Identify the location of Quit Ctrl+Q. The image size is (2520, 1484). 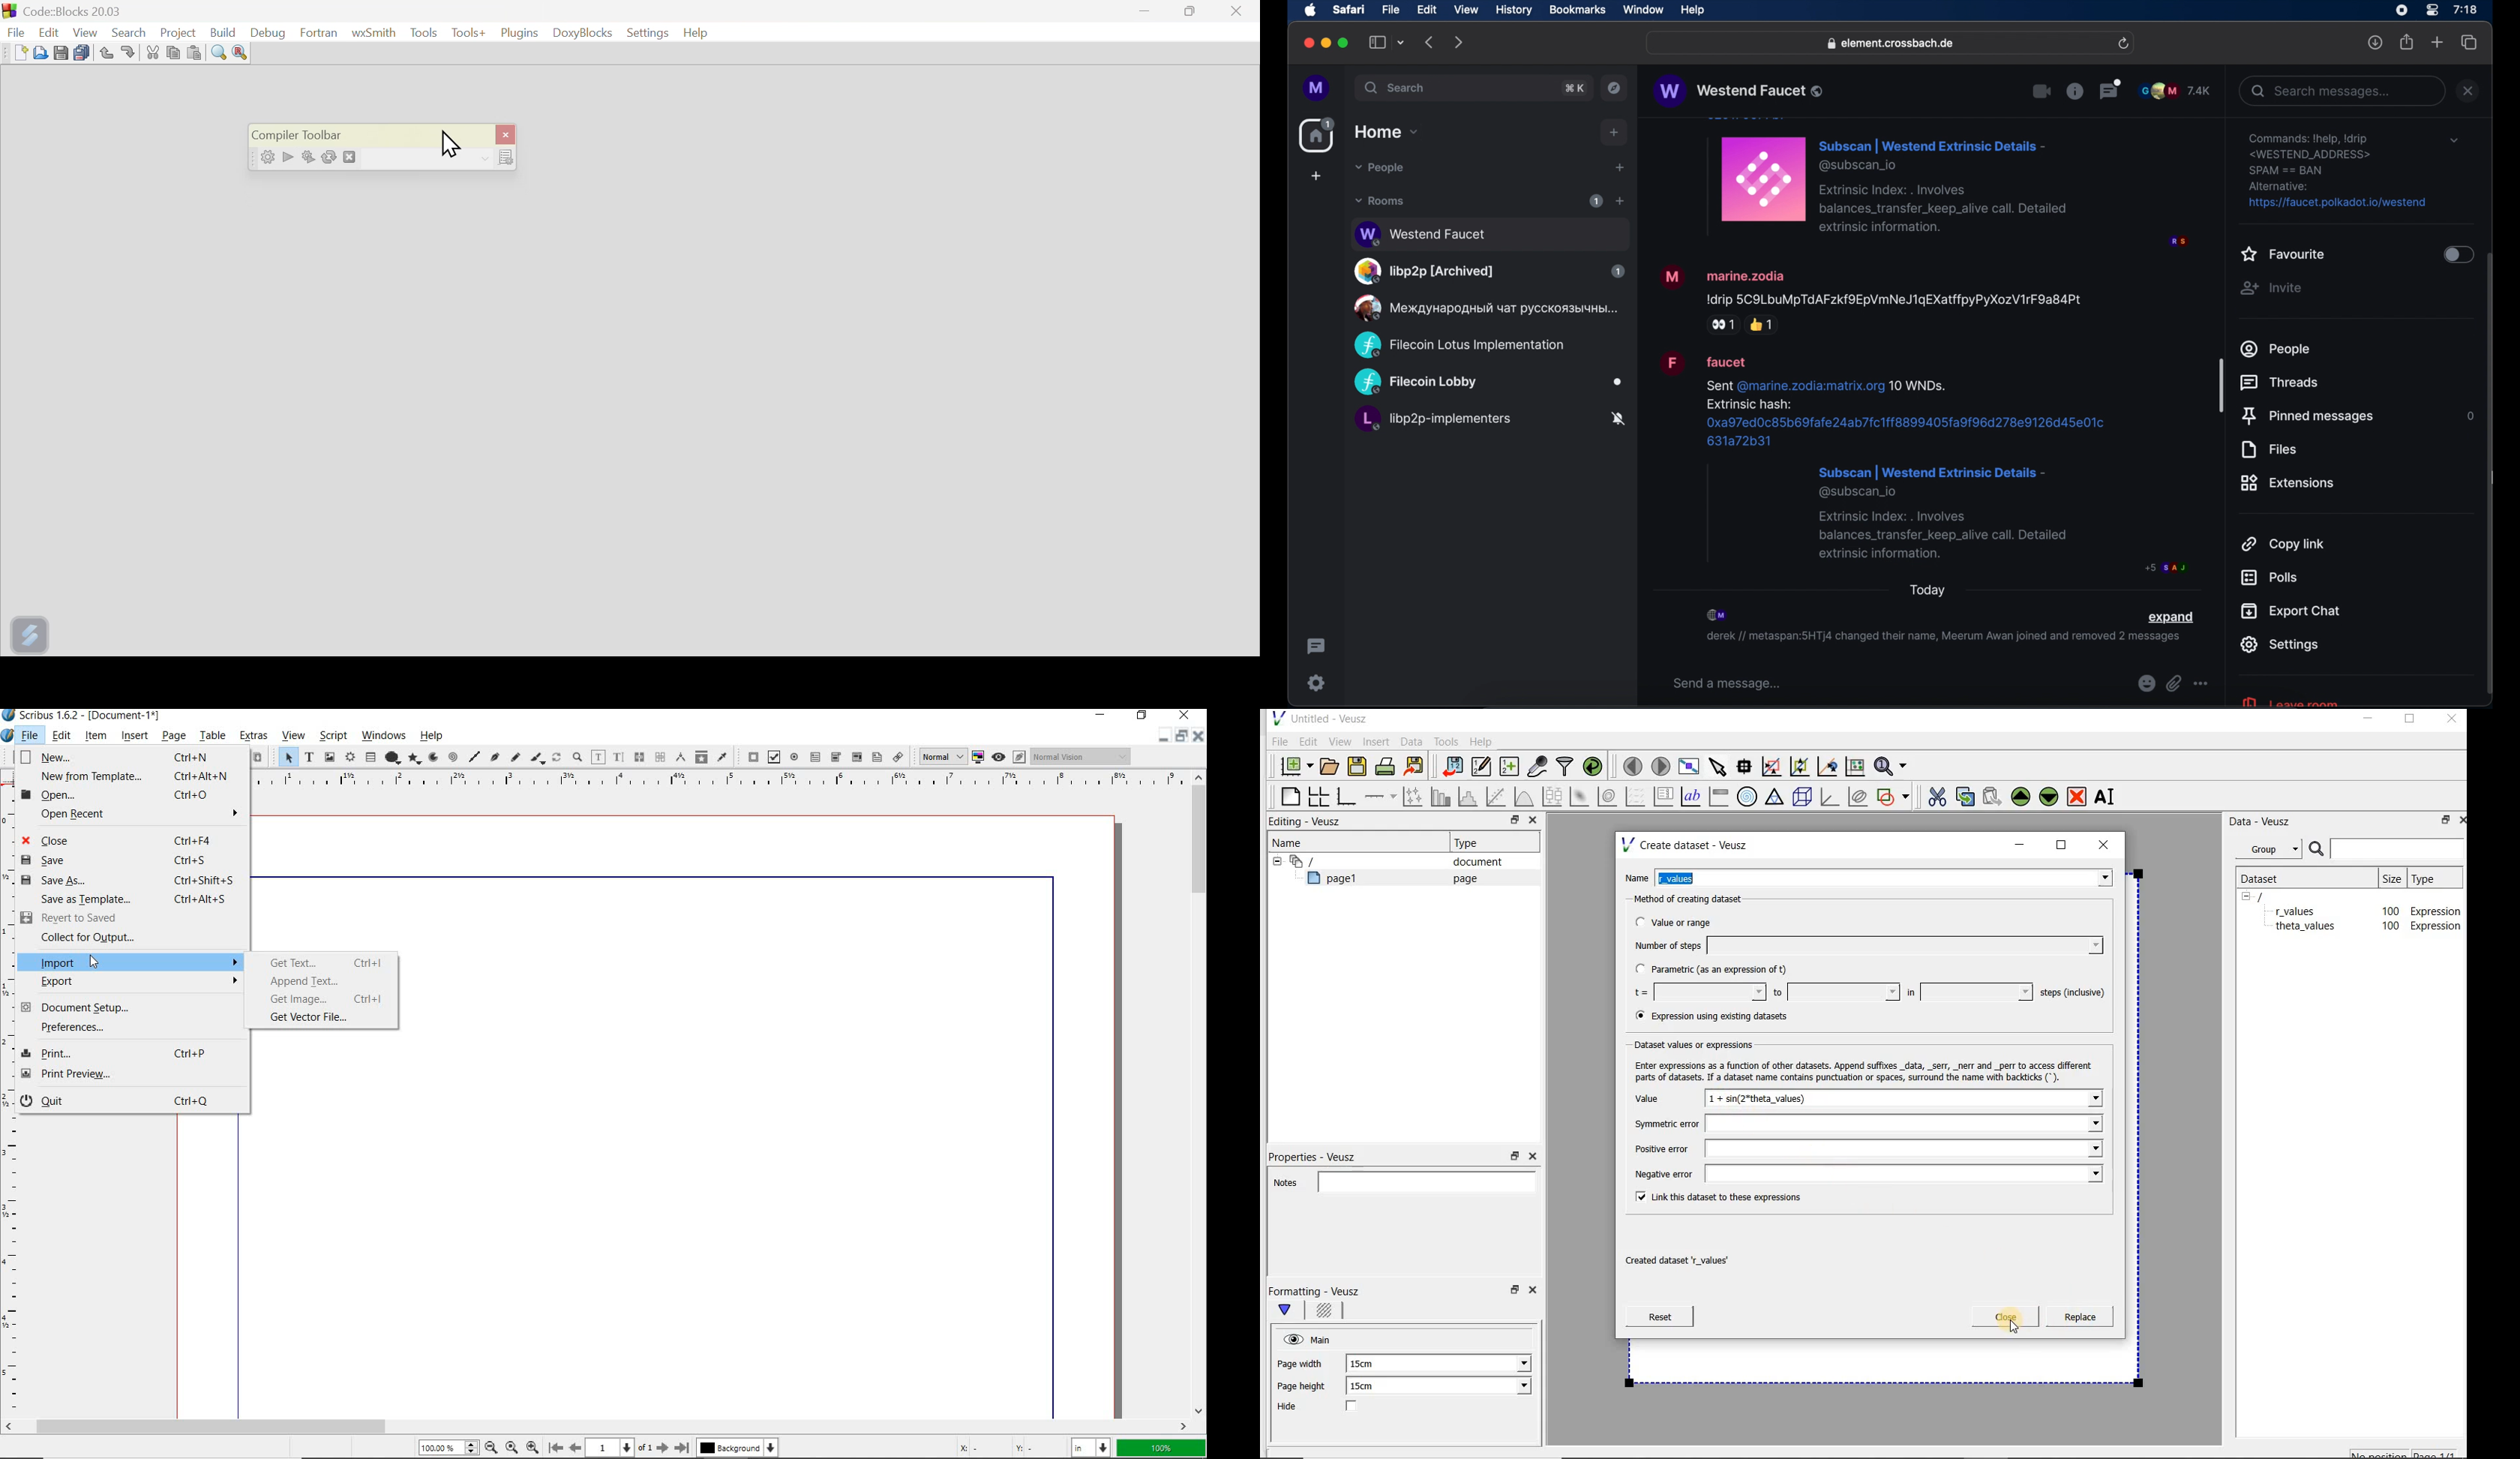
(131, 1102).